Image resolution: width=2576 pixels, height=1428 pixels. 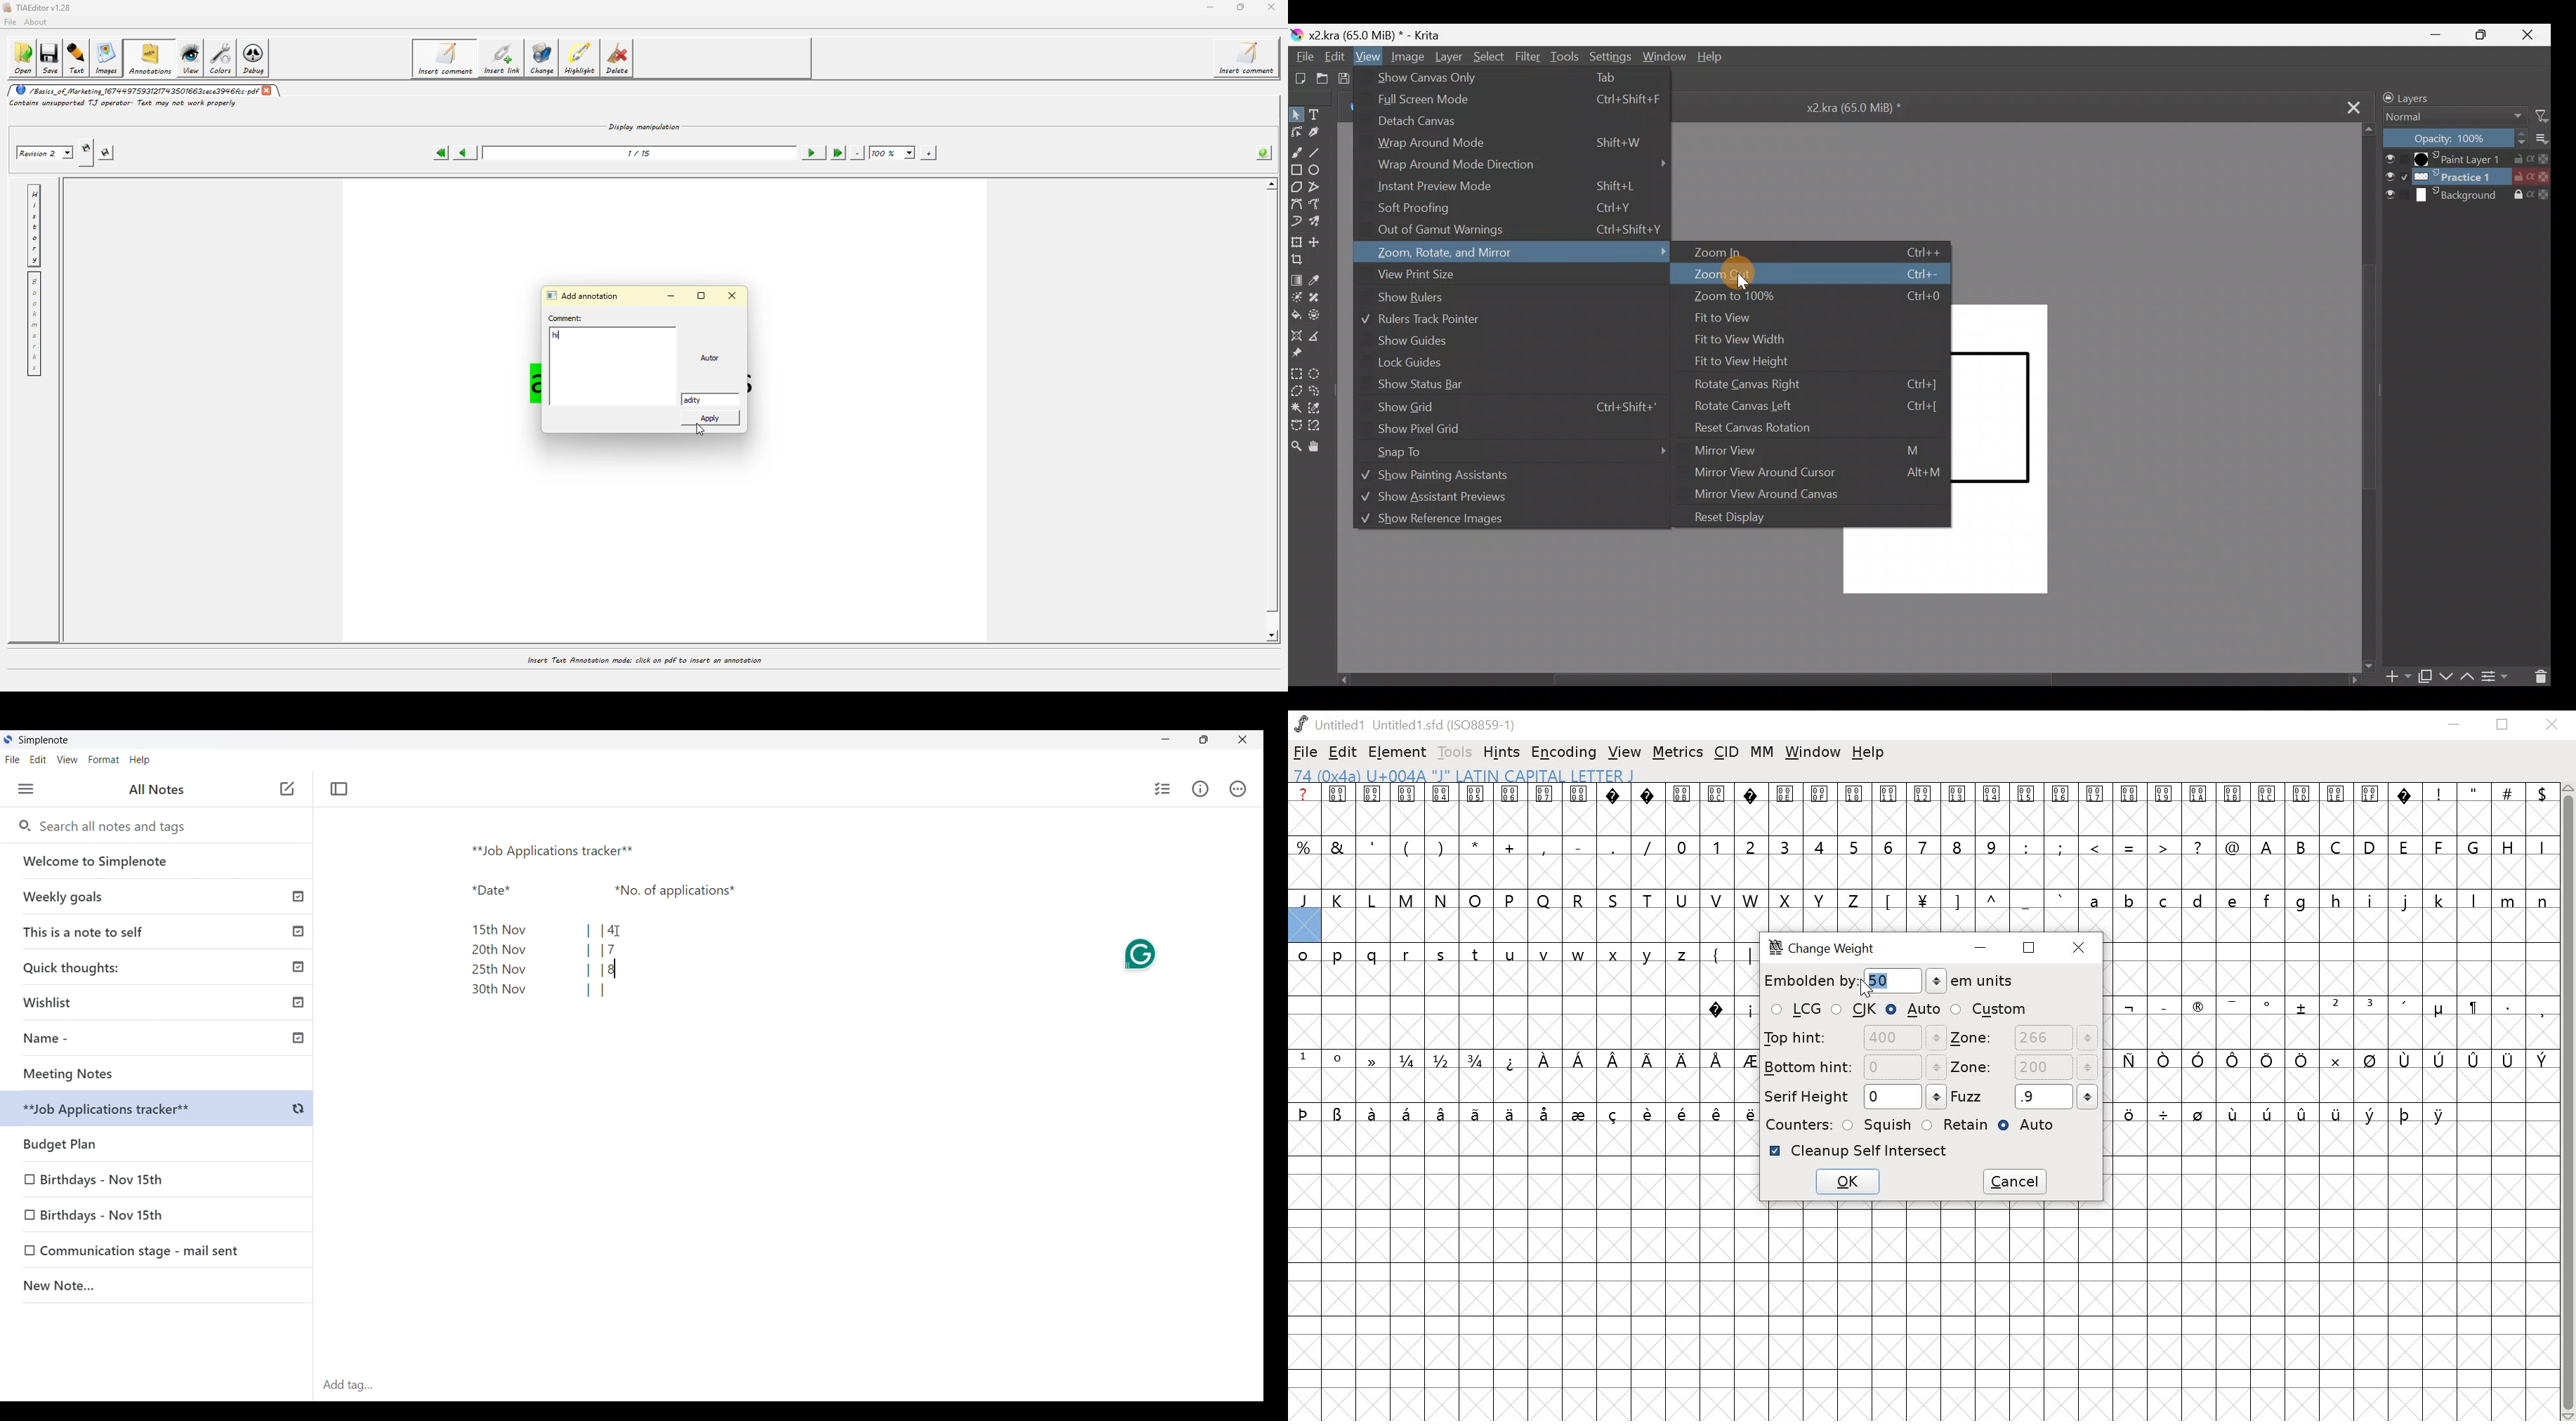 What do you see at coordinates (1297, 202) in the screenshot?
I see `Bezier curve tool` at bounding box center [1297, 202].